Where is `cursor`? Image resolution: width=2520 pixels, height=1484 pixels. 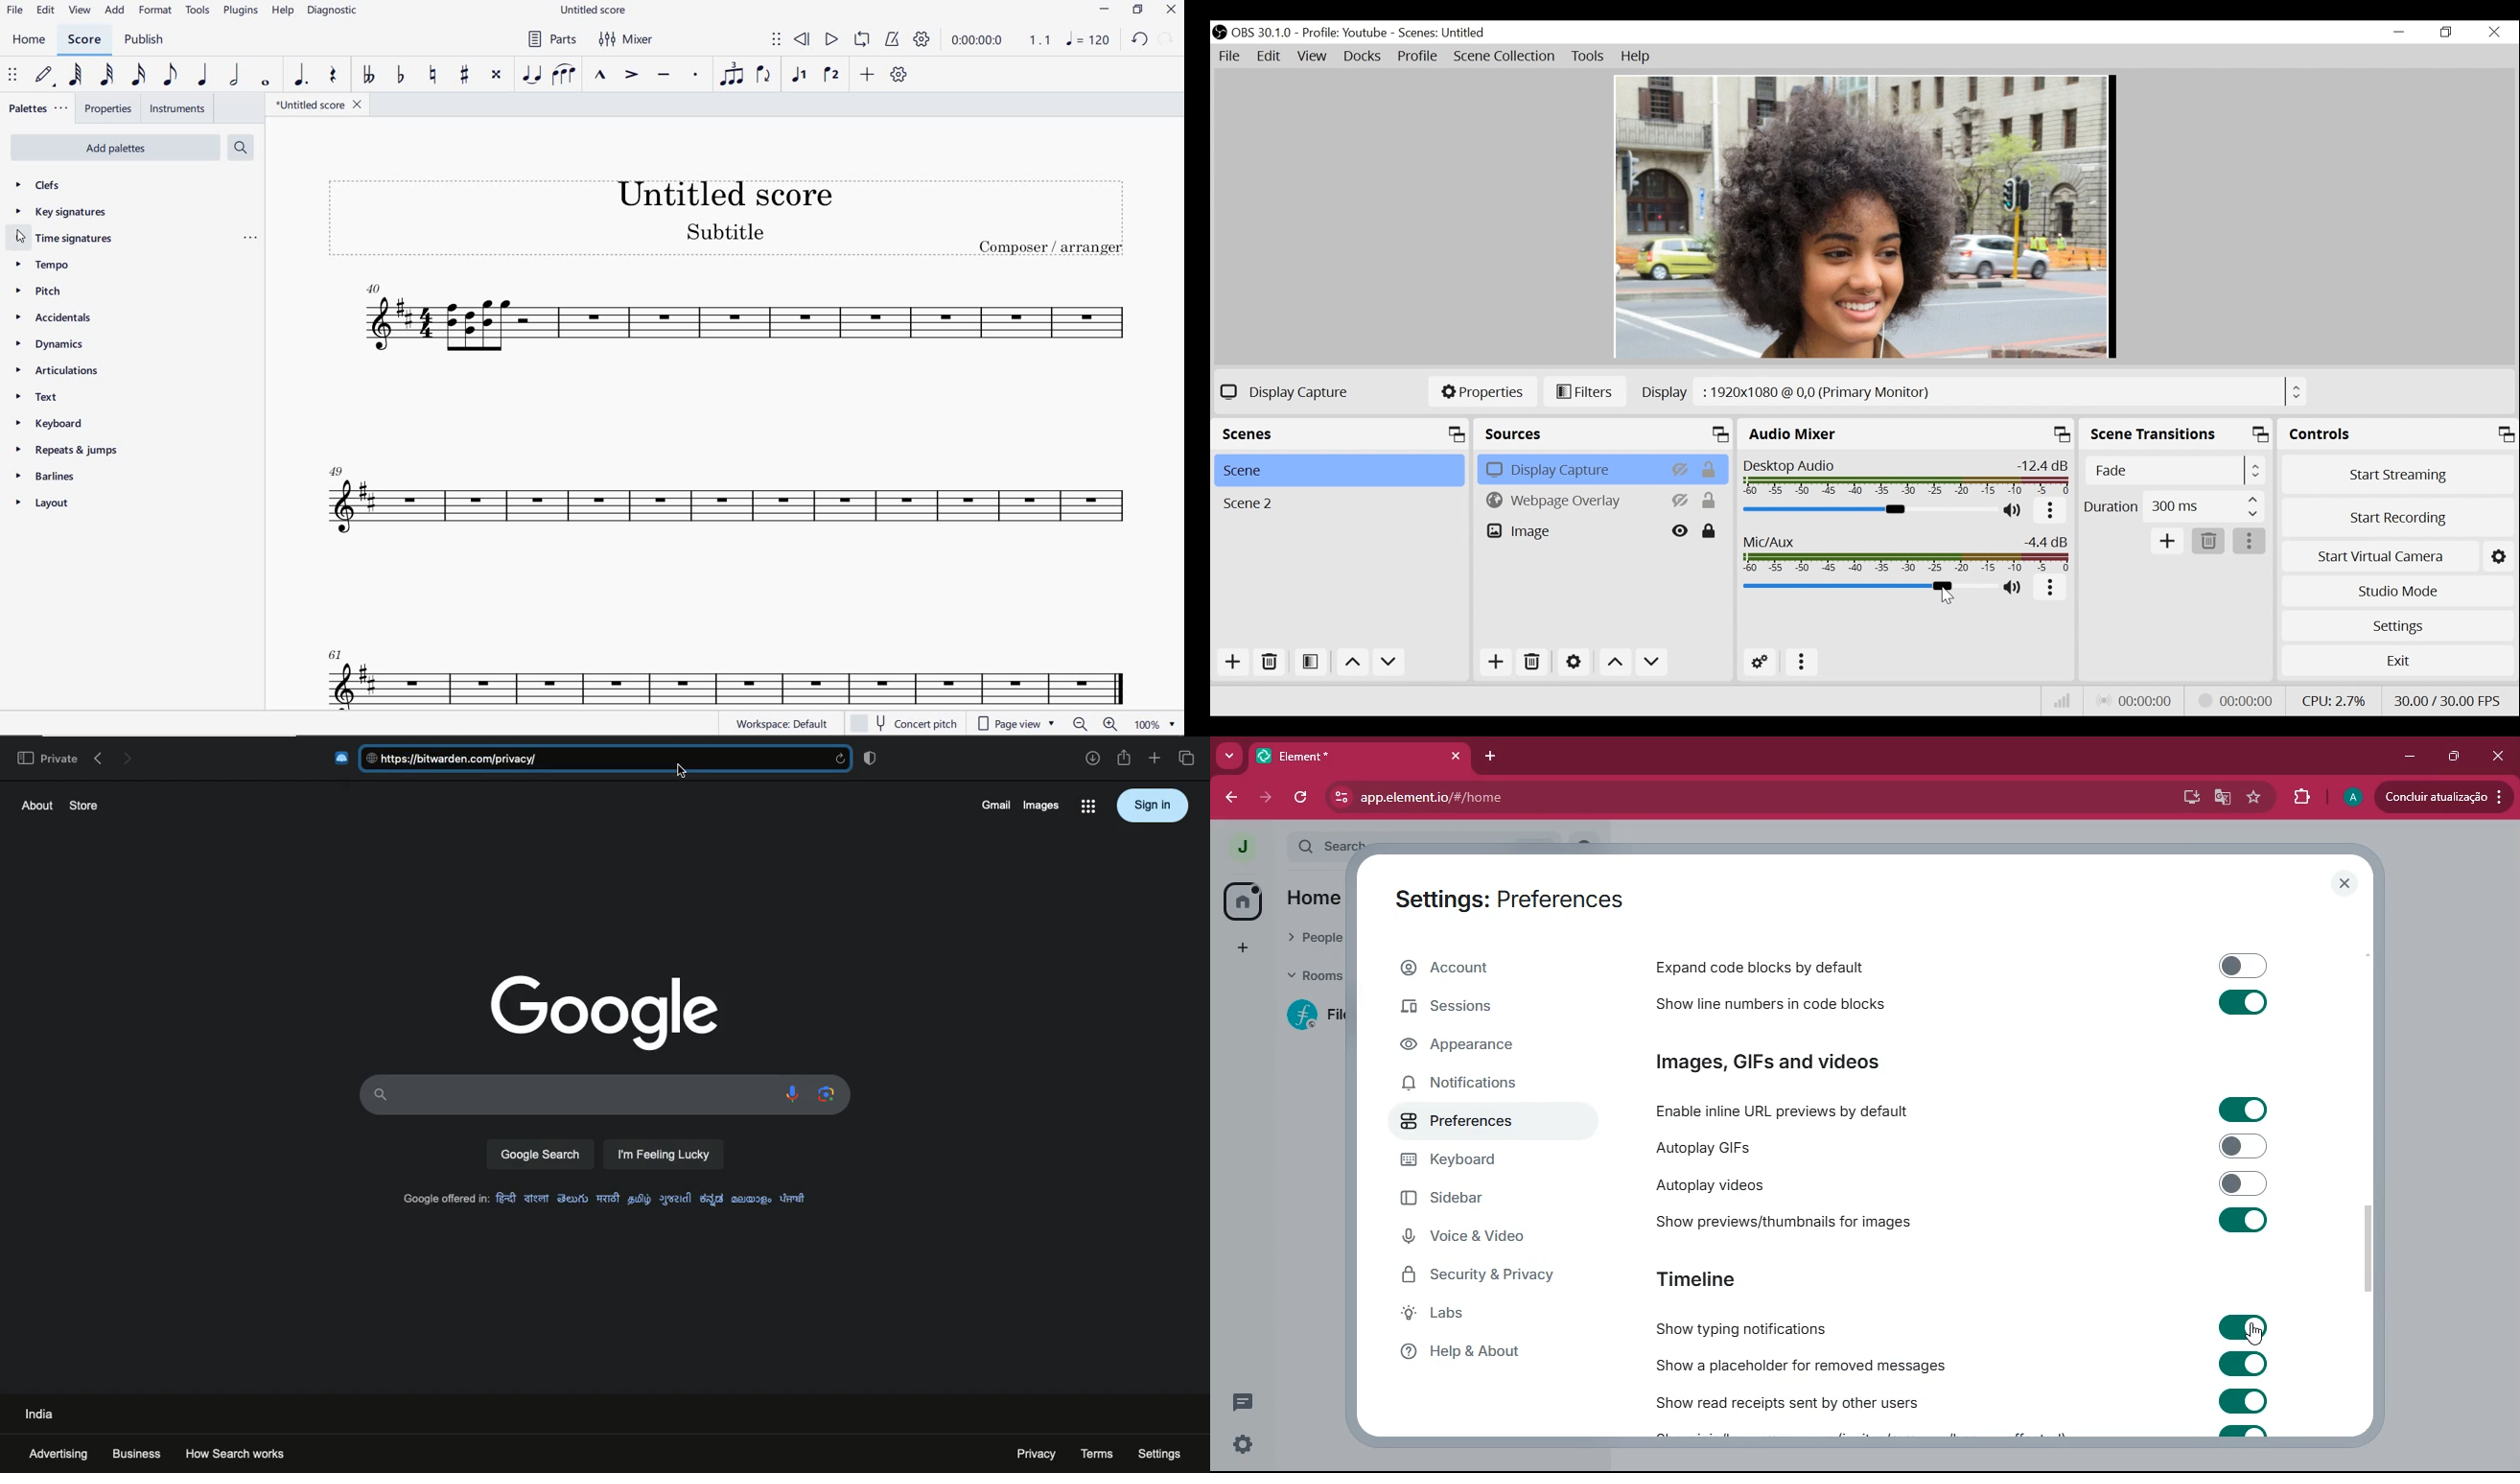
cursor is located at coordinates (2254, 1335).